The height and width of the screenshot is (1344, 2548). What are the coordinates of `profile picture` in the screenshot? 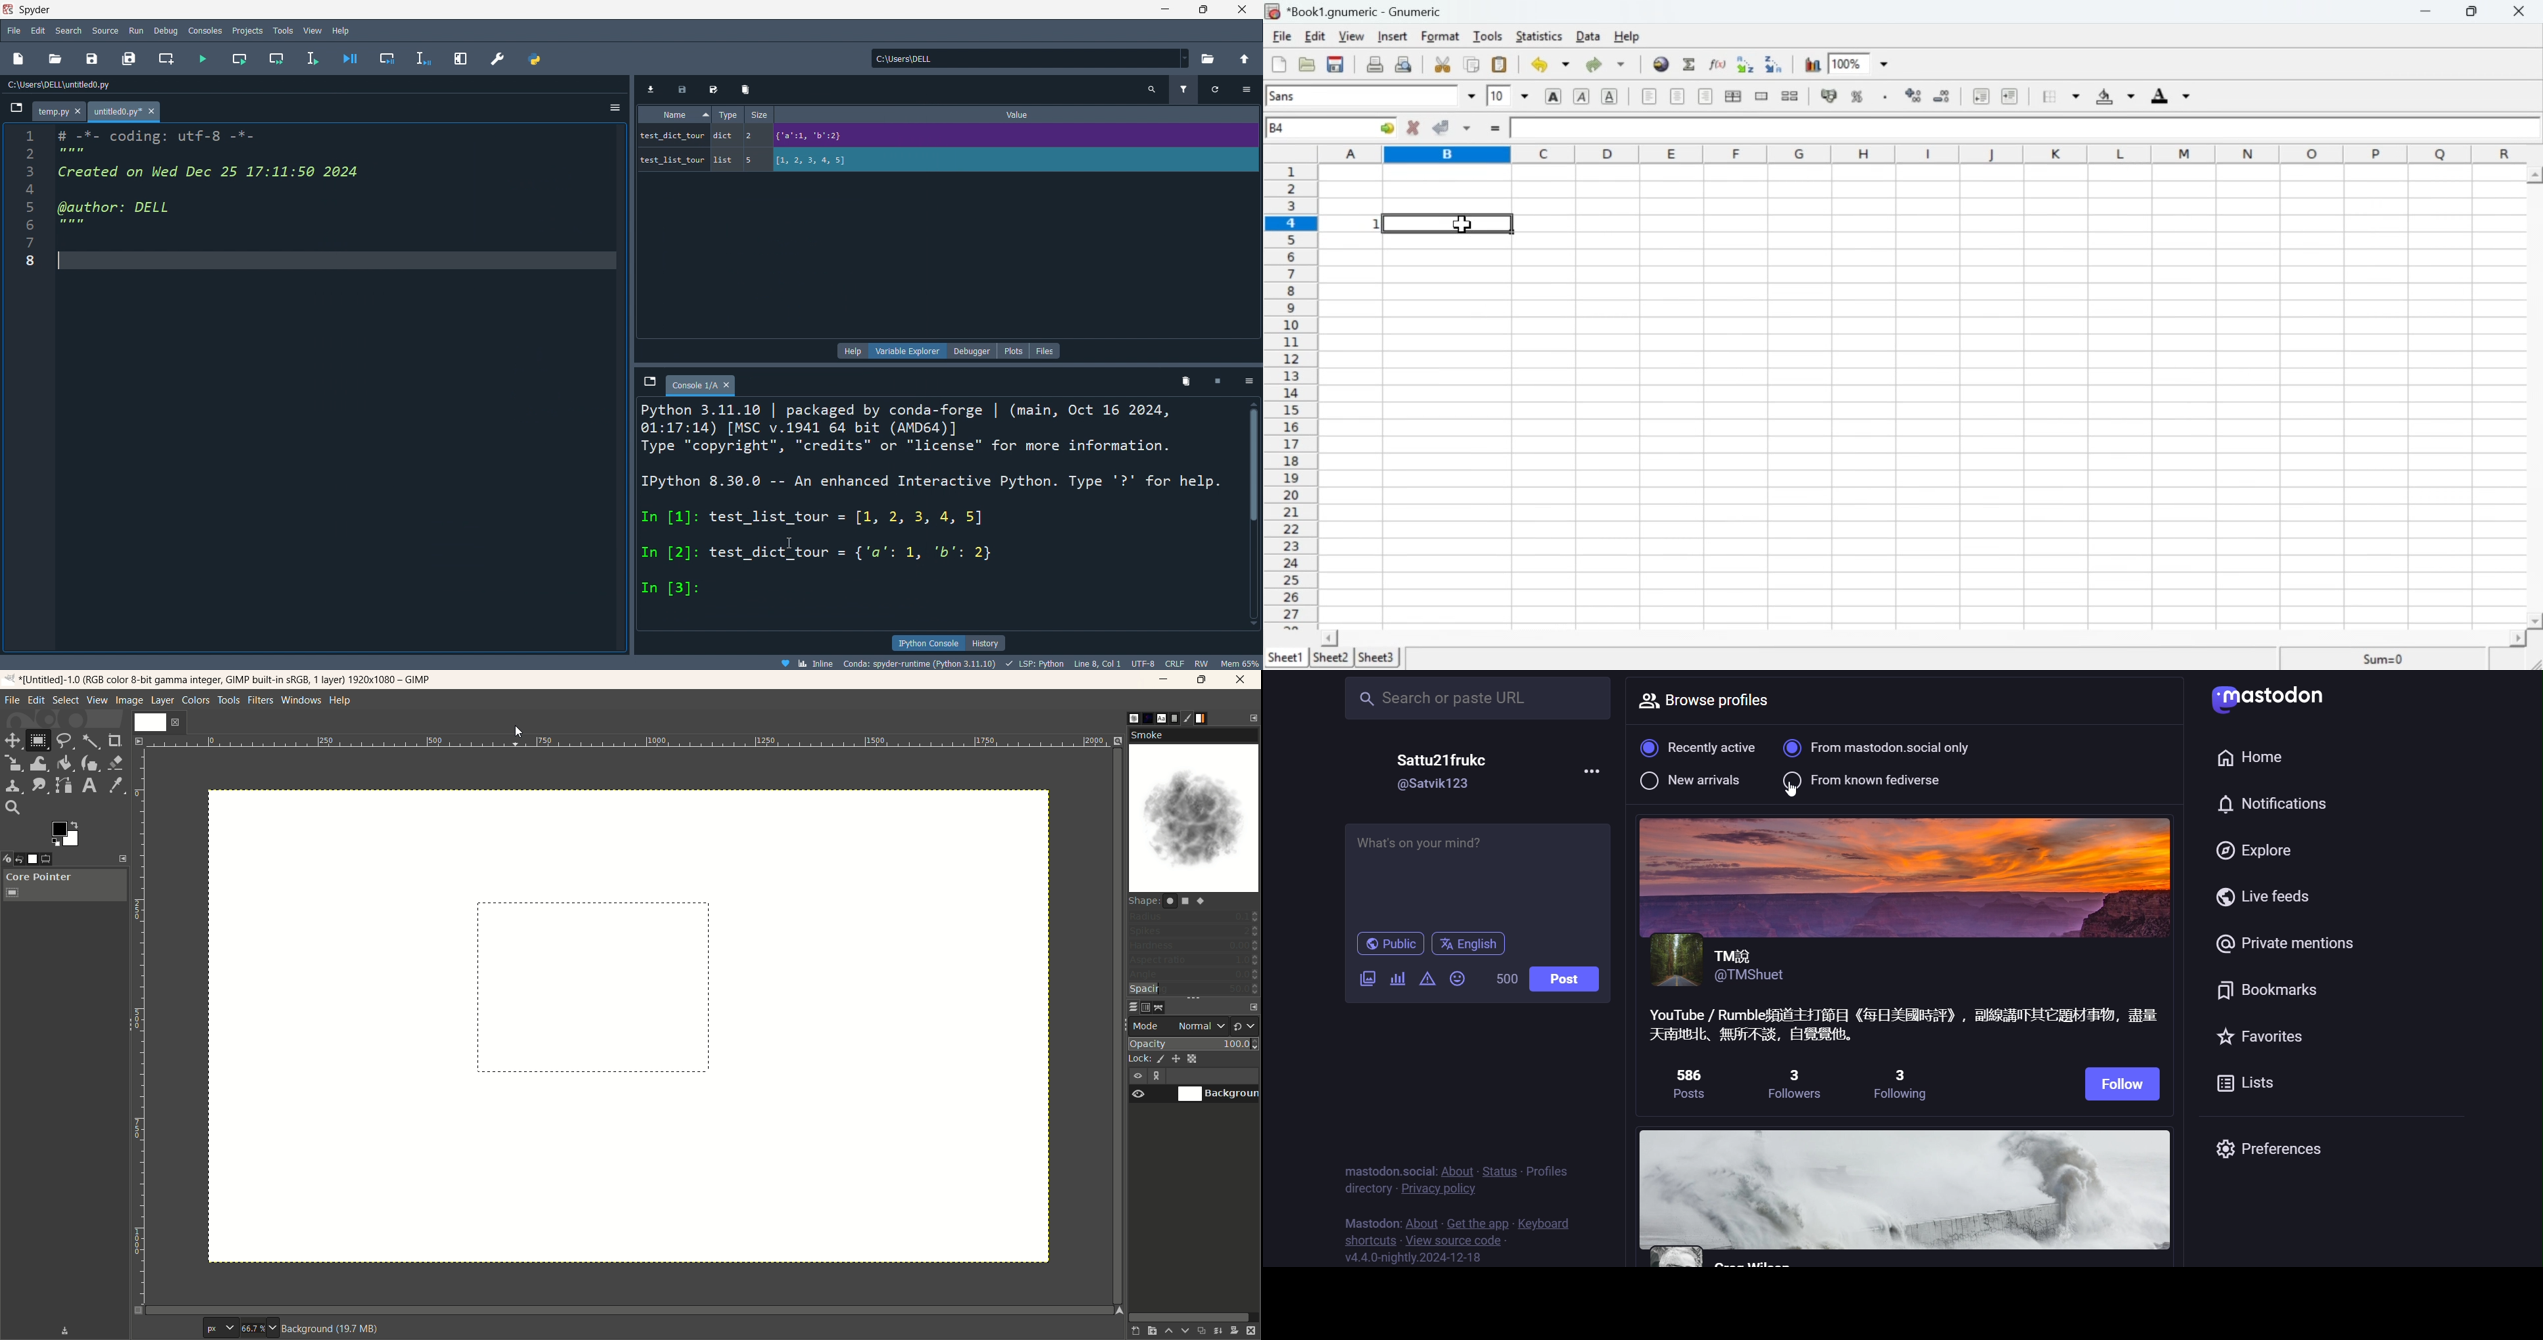 It's located at (1682, 962).